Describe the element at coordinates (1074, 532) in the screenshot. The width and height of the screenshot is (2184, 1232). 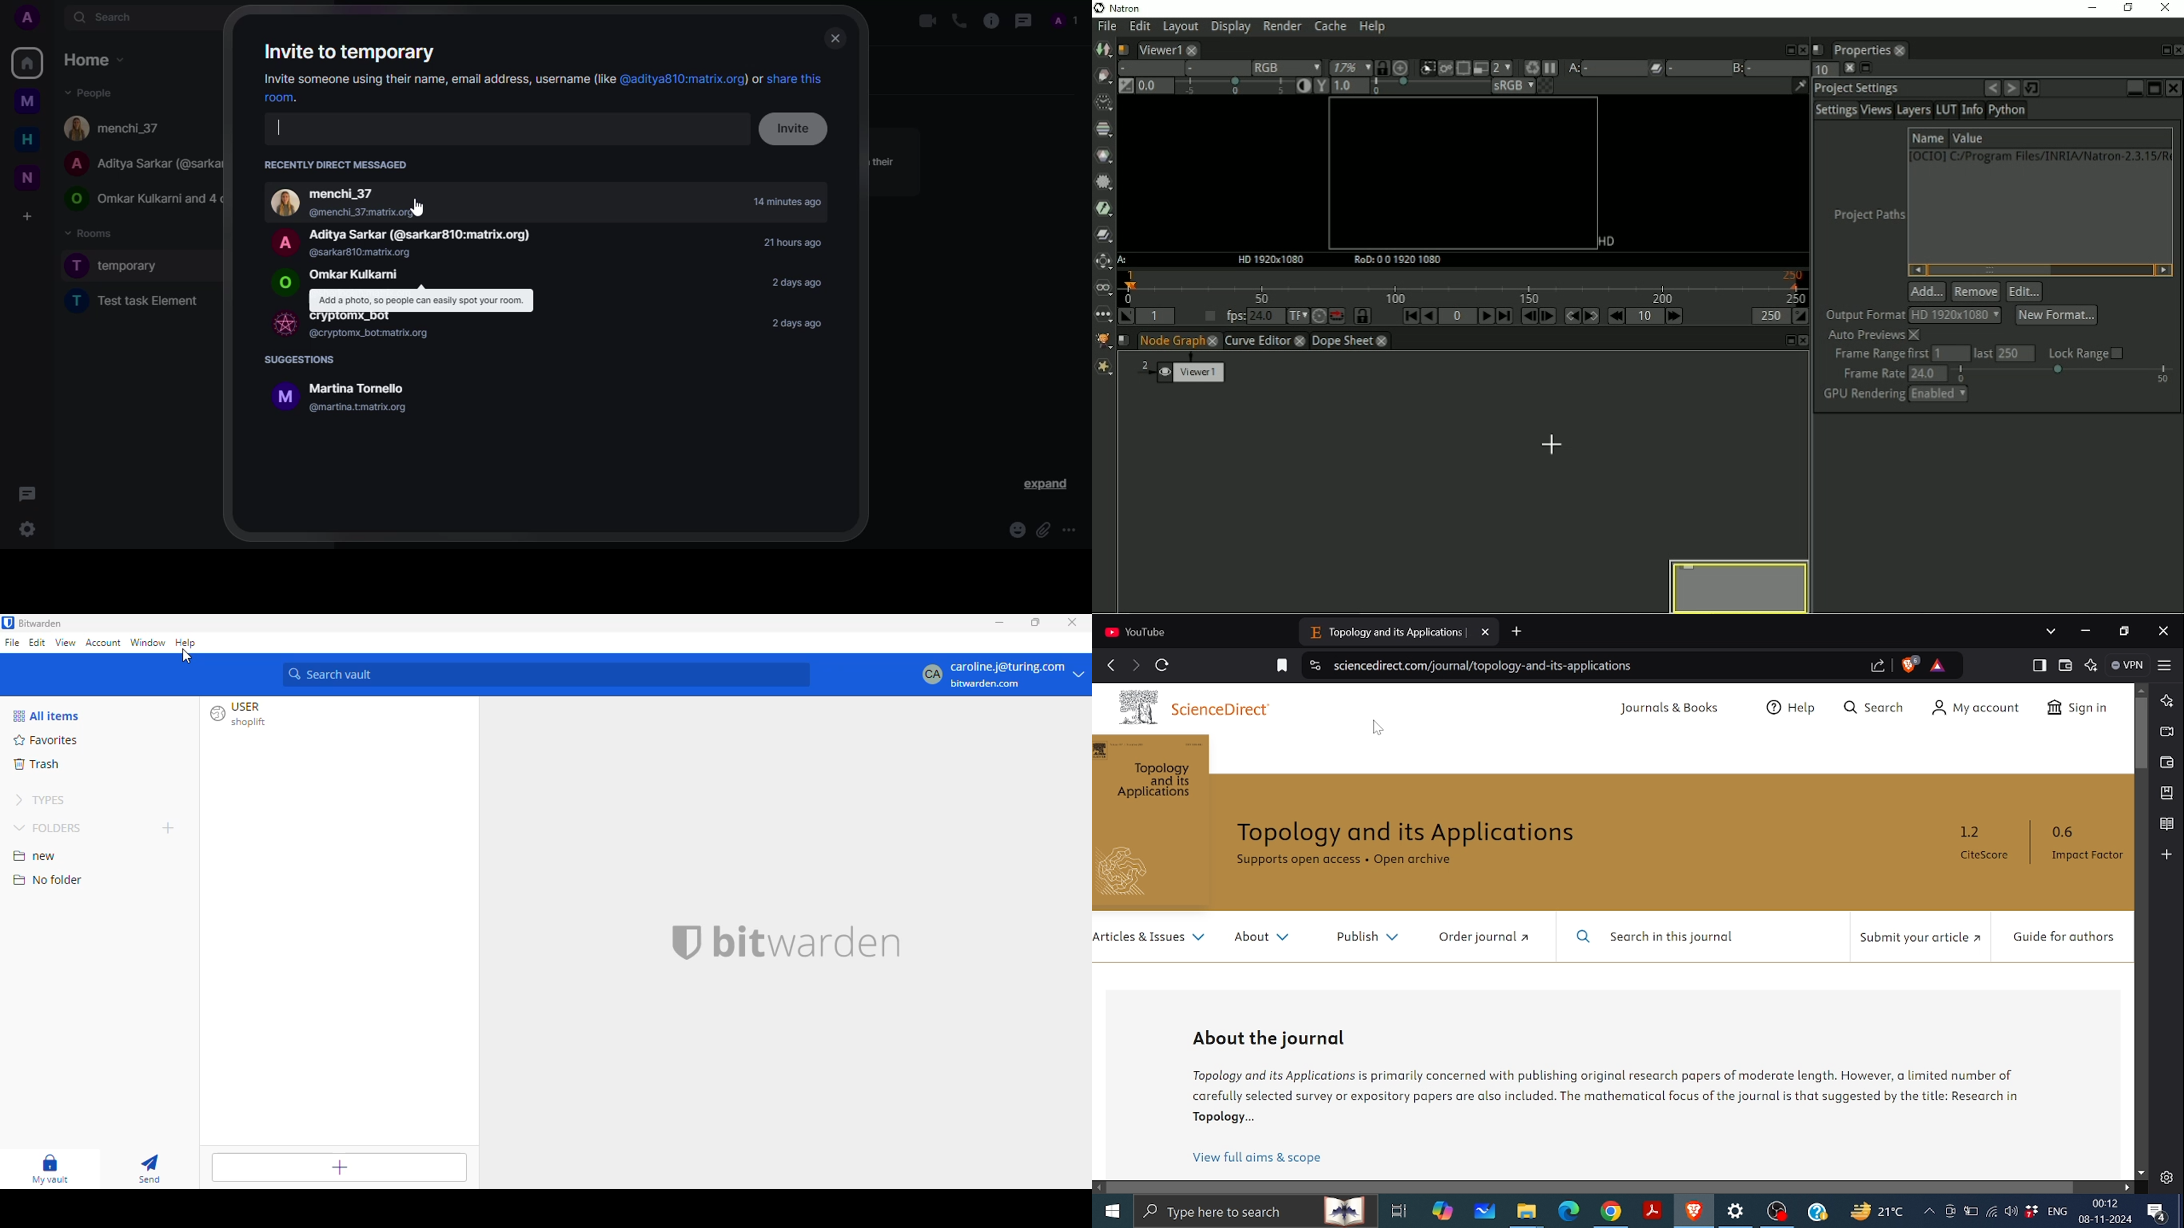
I see `more` at that location.